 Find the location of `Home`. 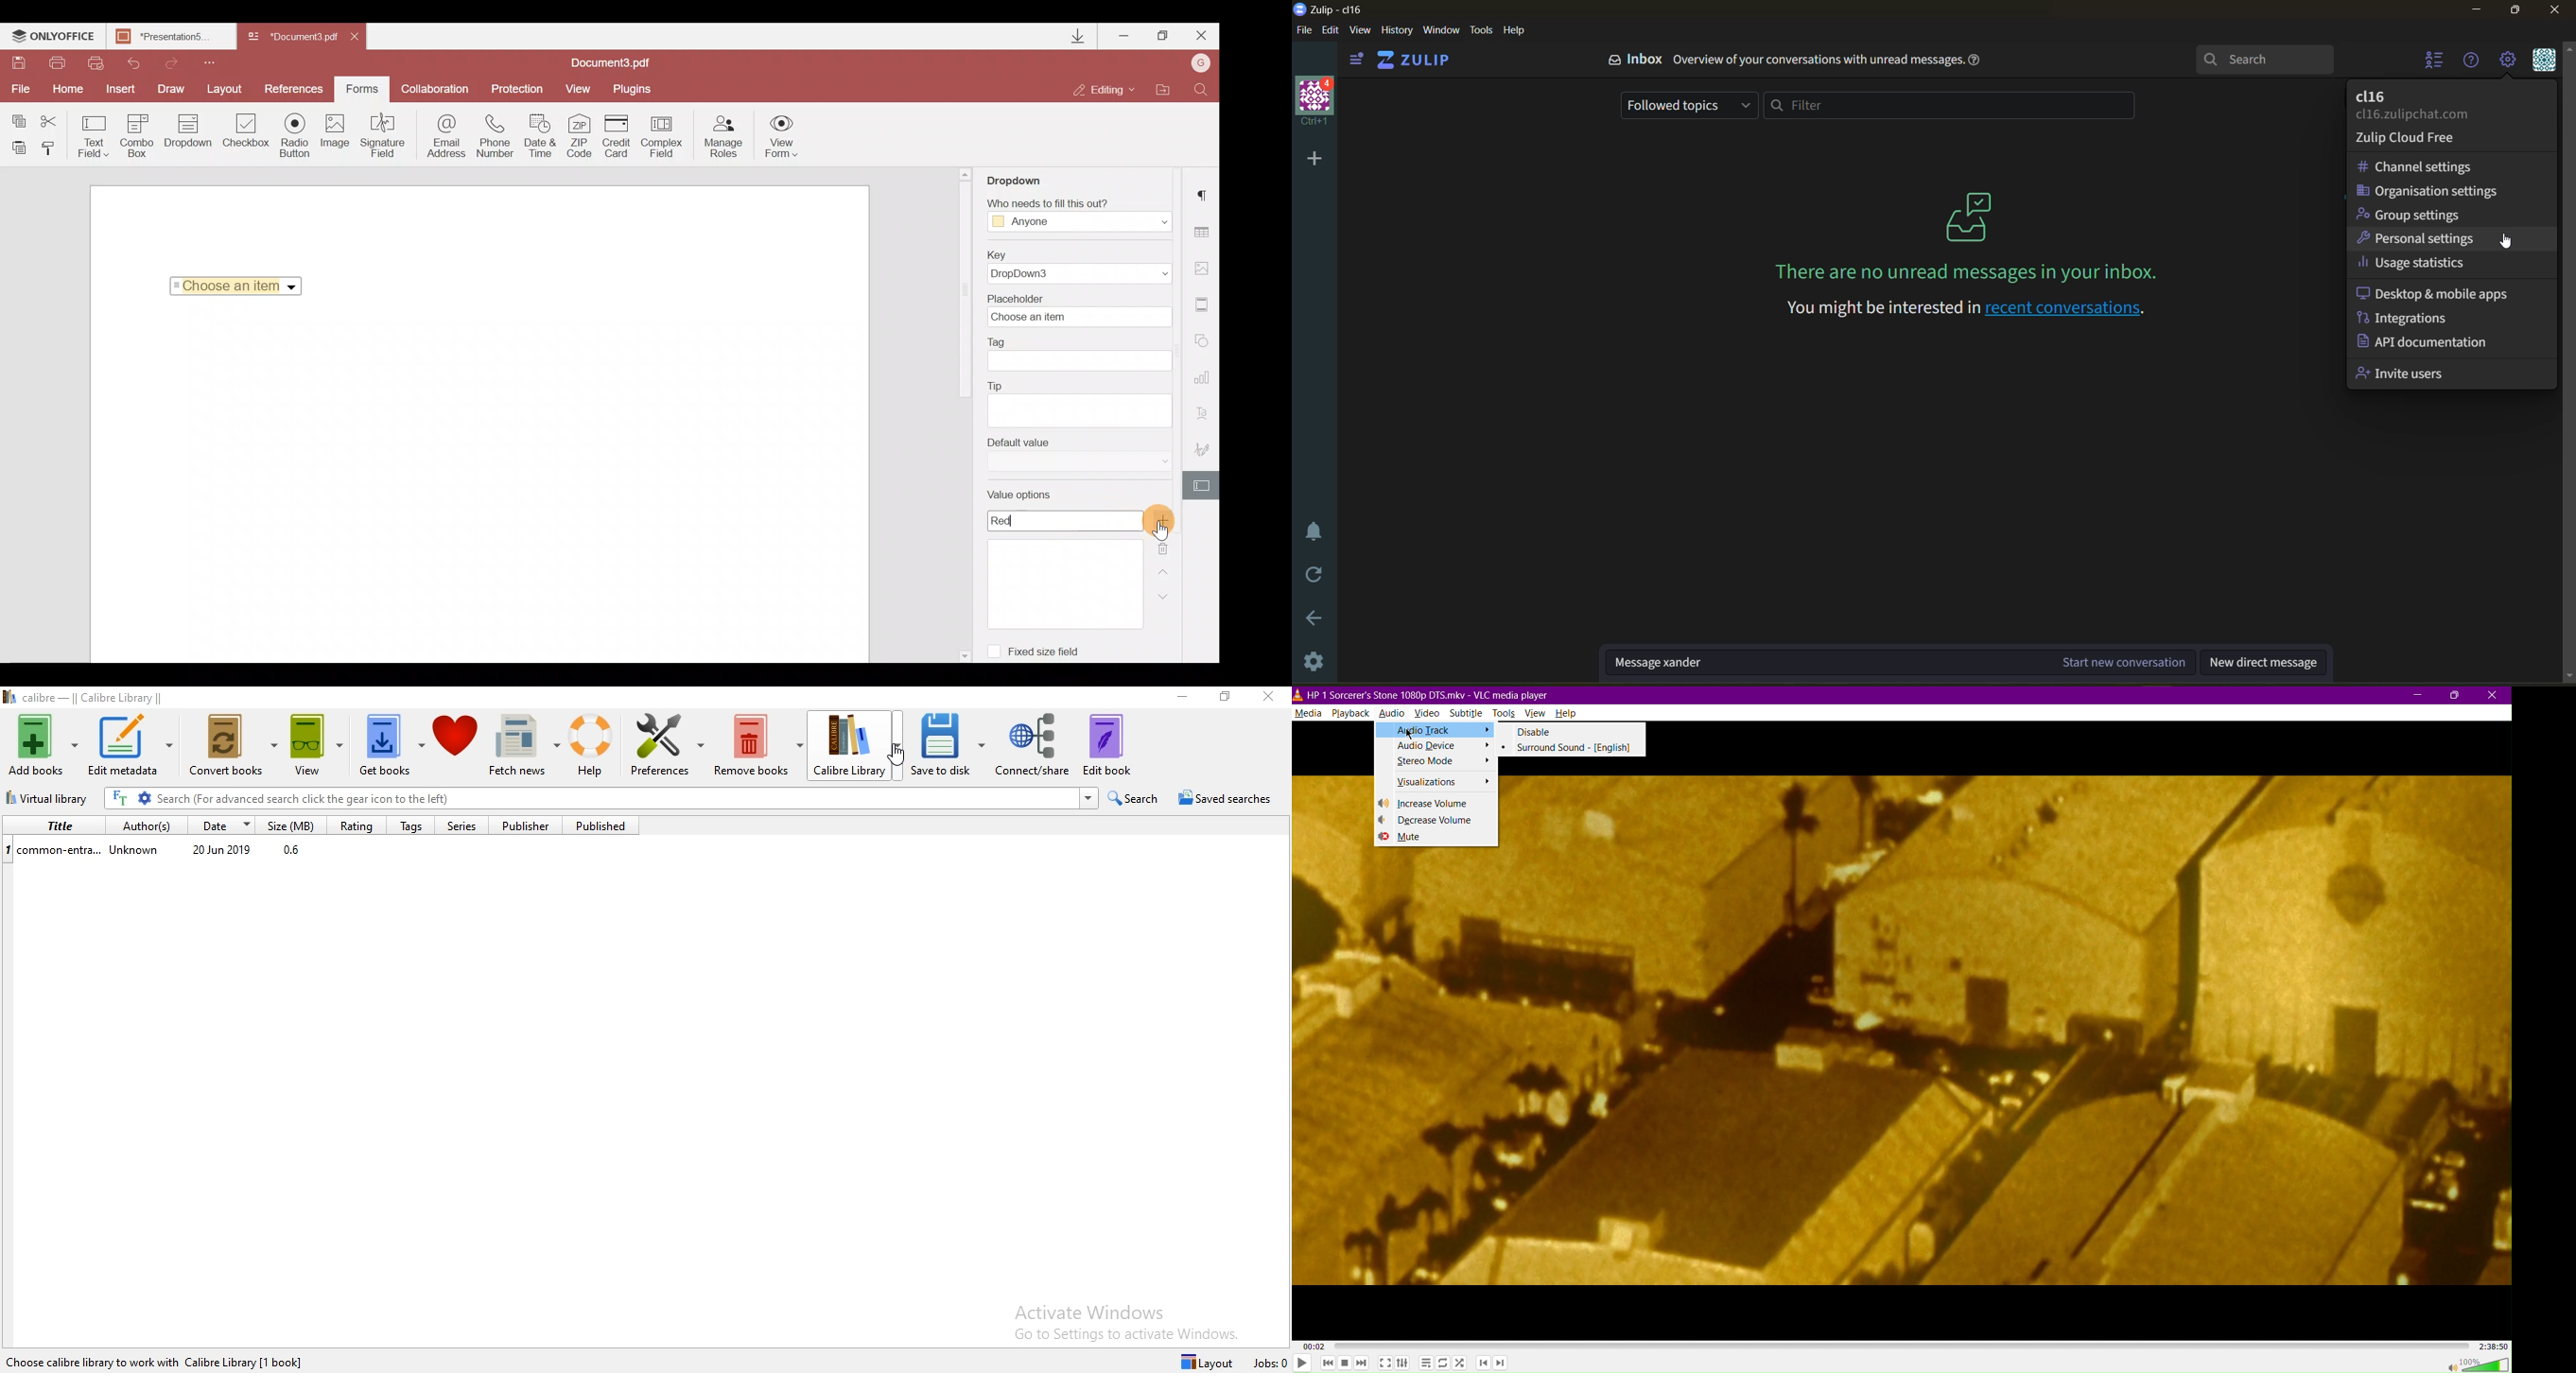

Home is located at coordinates (71, 90).